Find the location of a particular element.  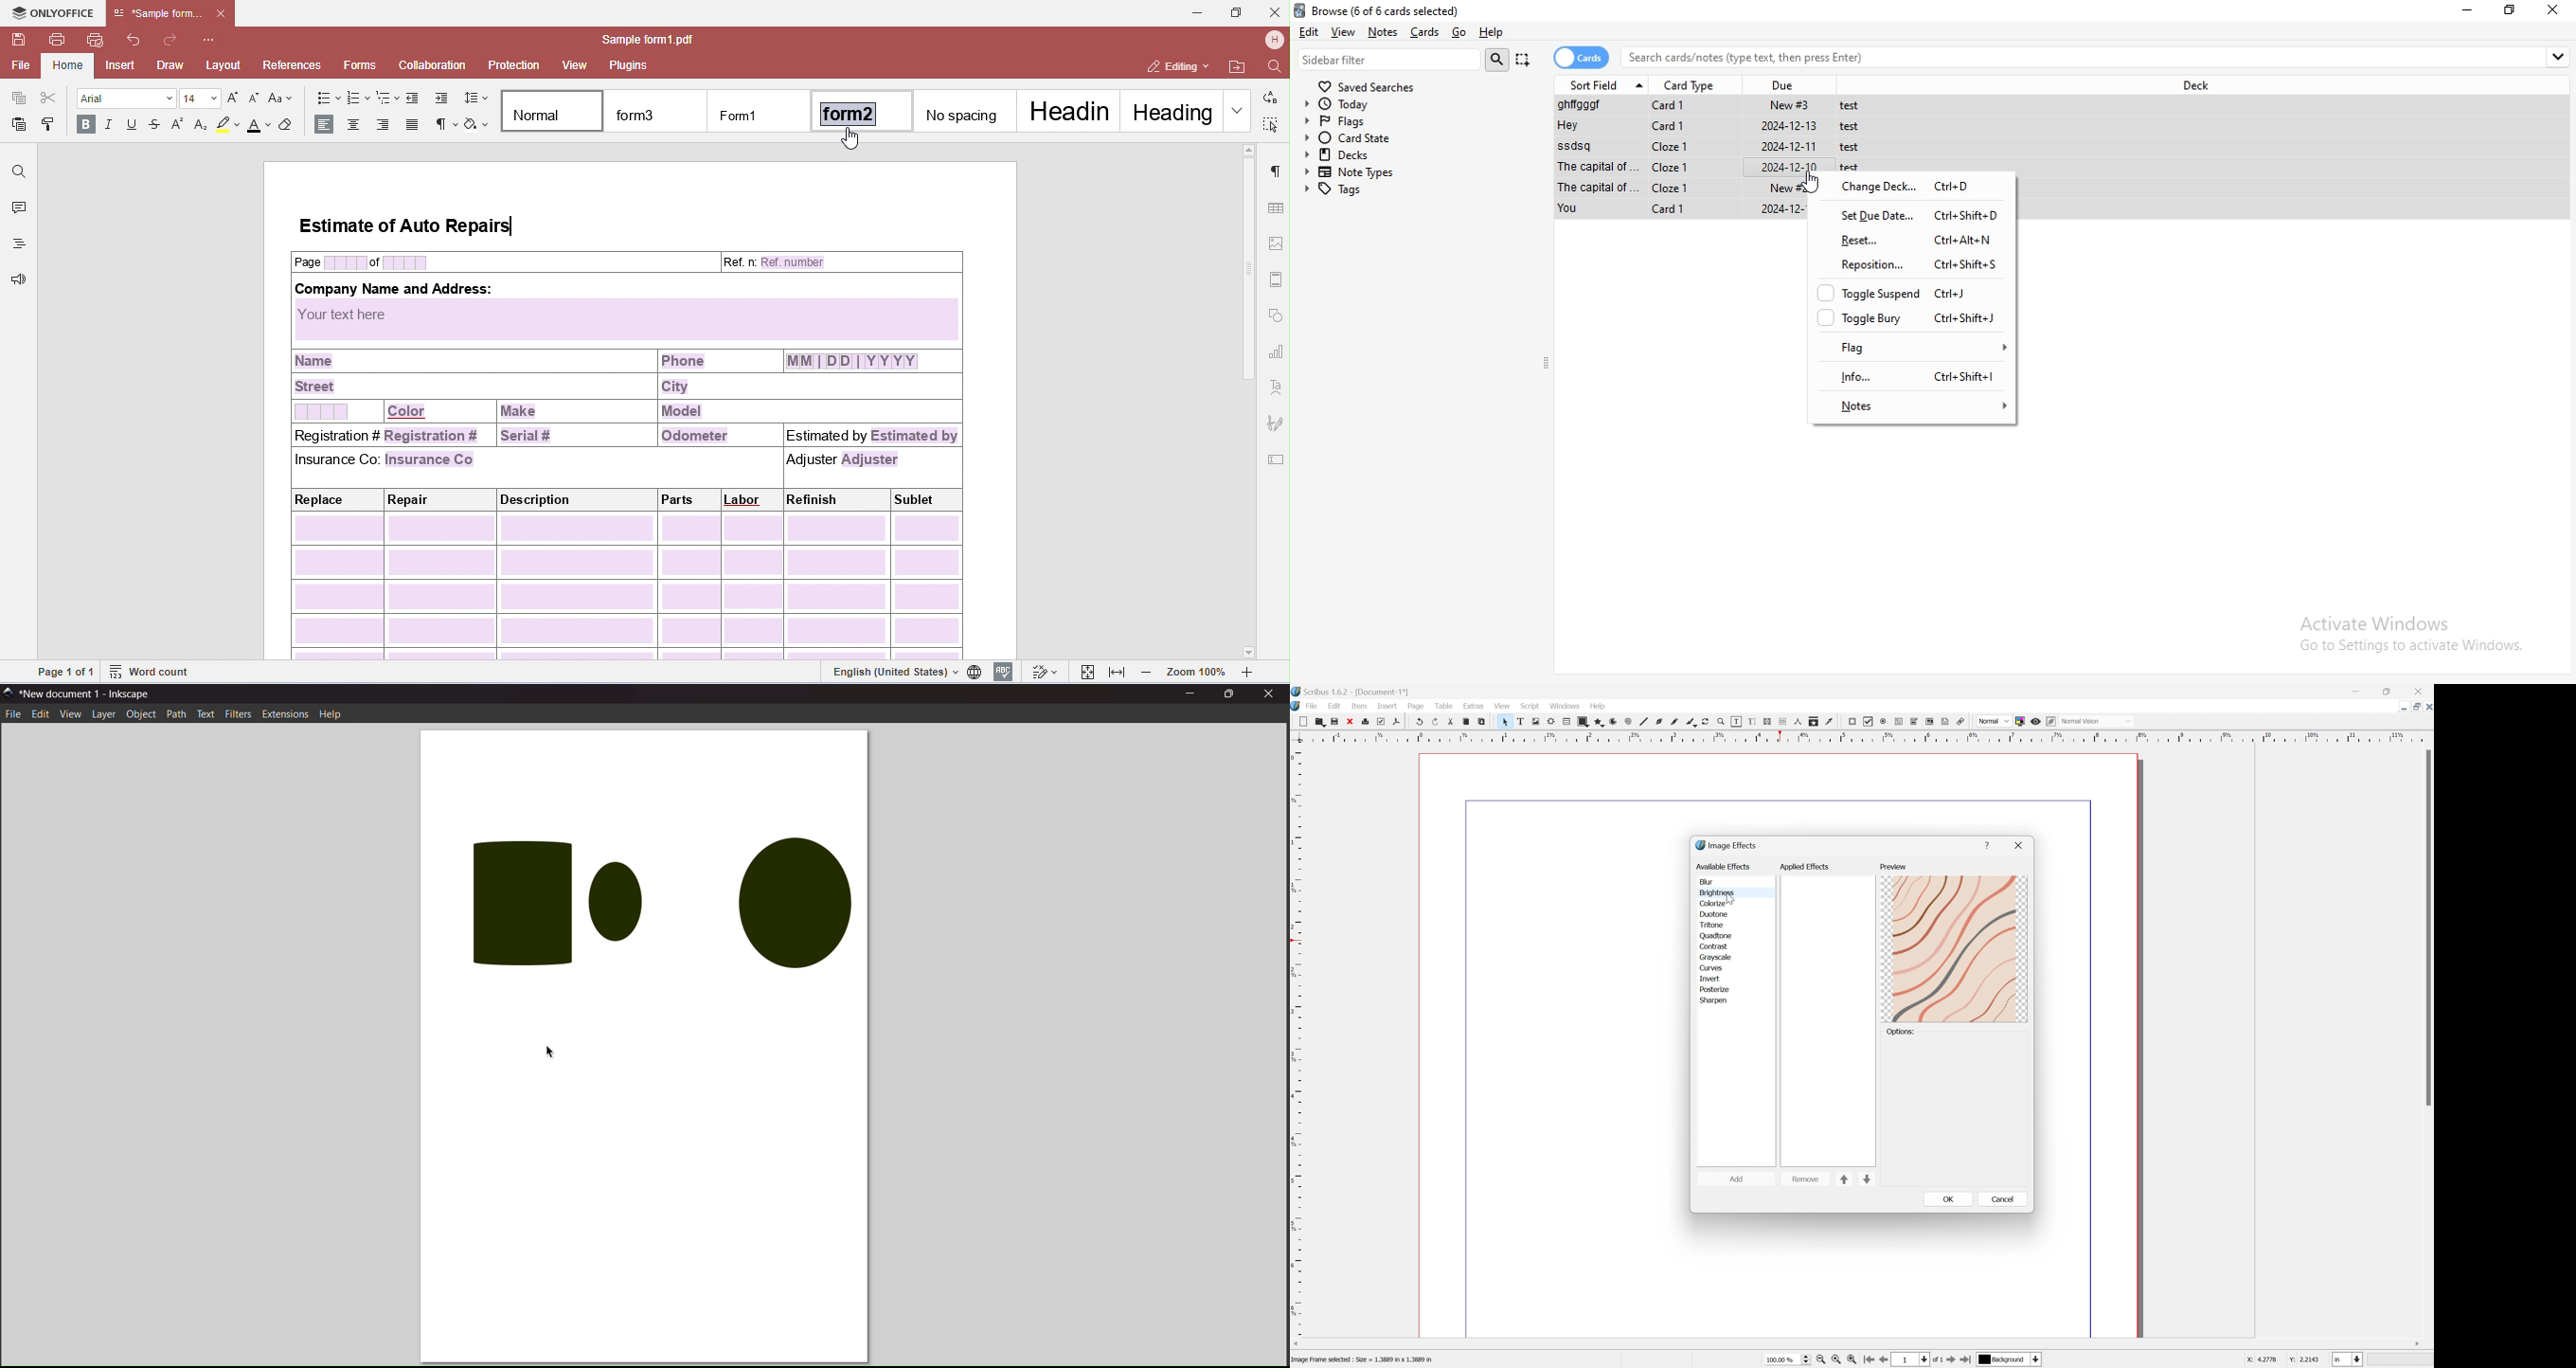

sort is located at coordinates (1857, 1180).